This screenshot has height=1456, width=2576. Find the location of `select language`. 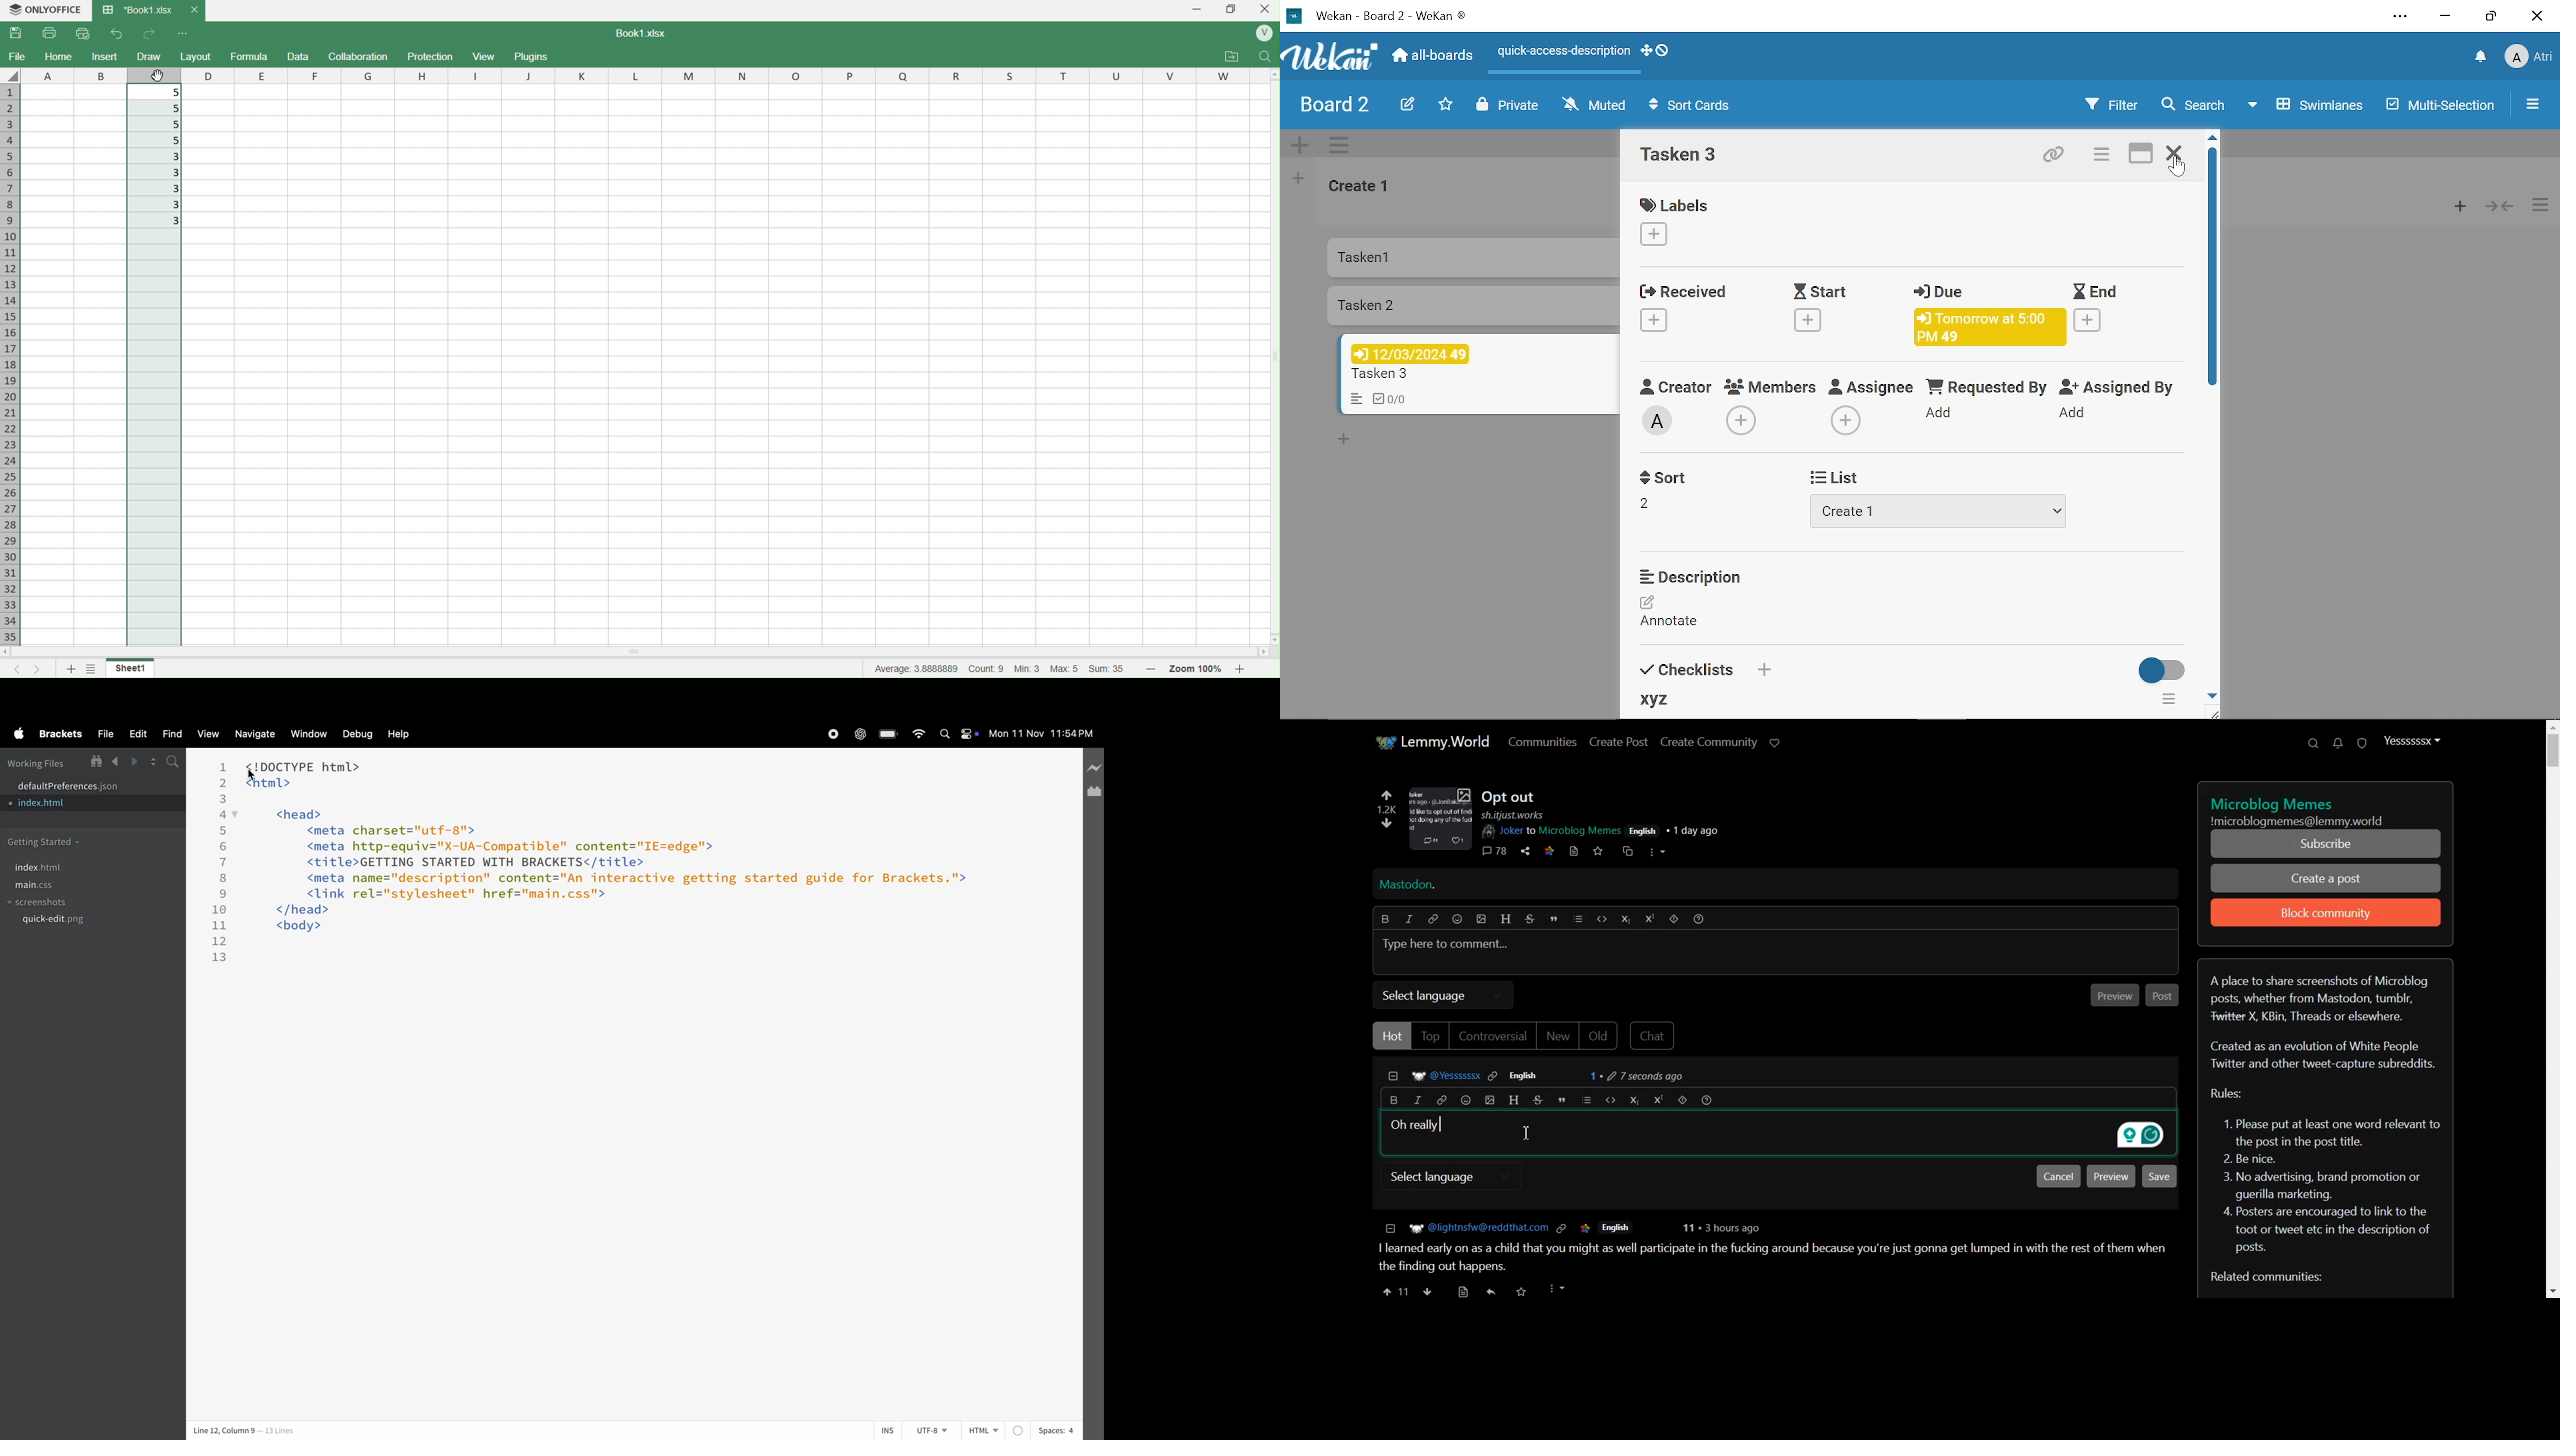

select language is located at coordinates (1446, 1178).